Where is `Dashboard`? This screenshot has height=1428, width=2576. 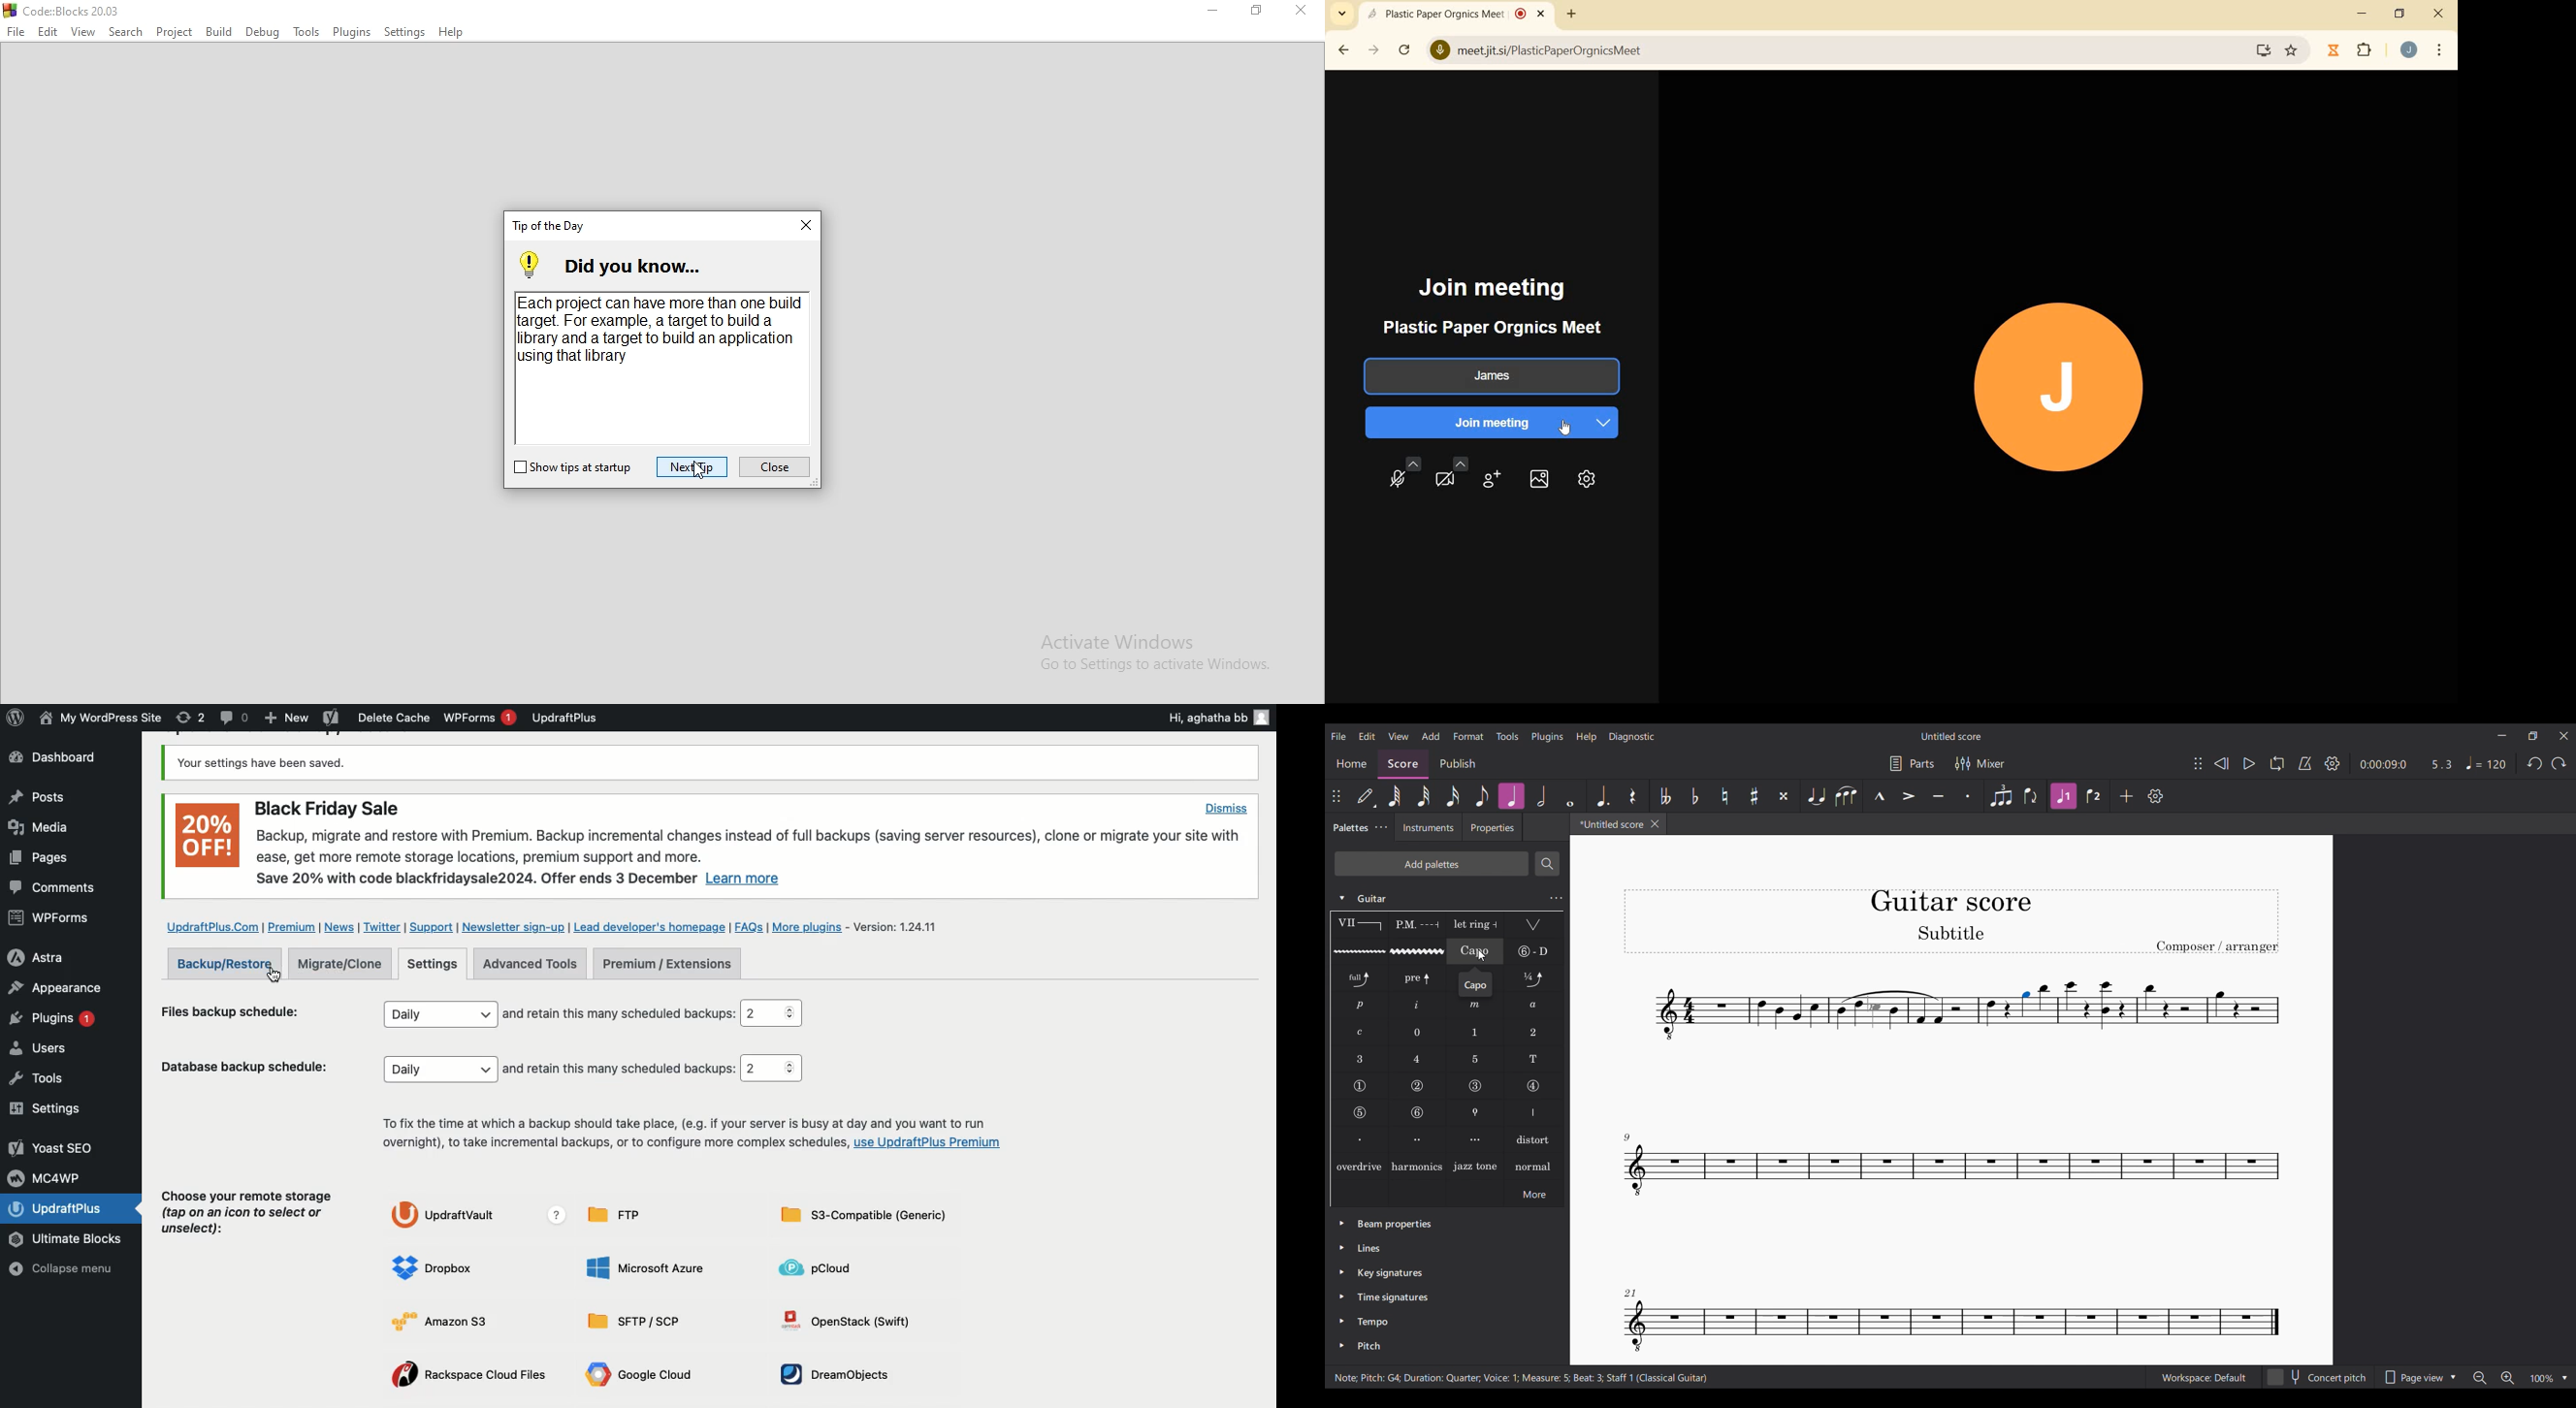
Dashboard is located at coordinates (64, 759).